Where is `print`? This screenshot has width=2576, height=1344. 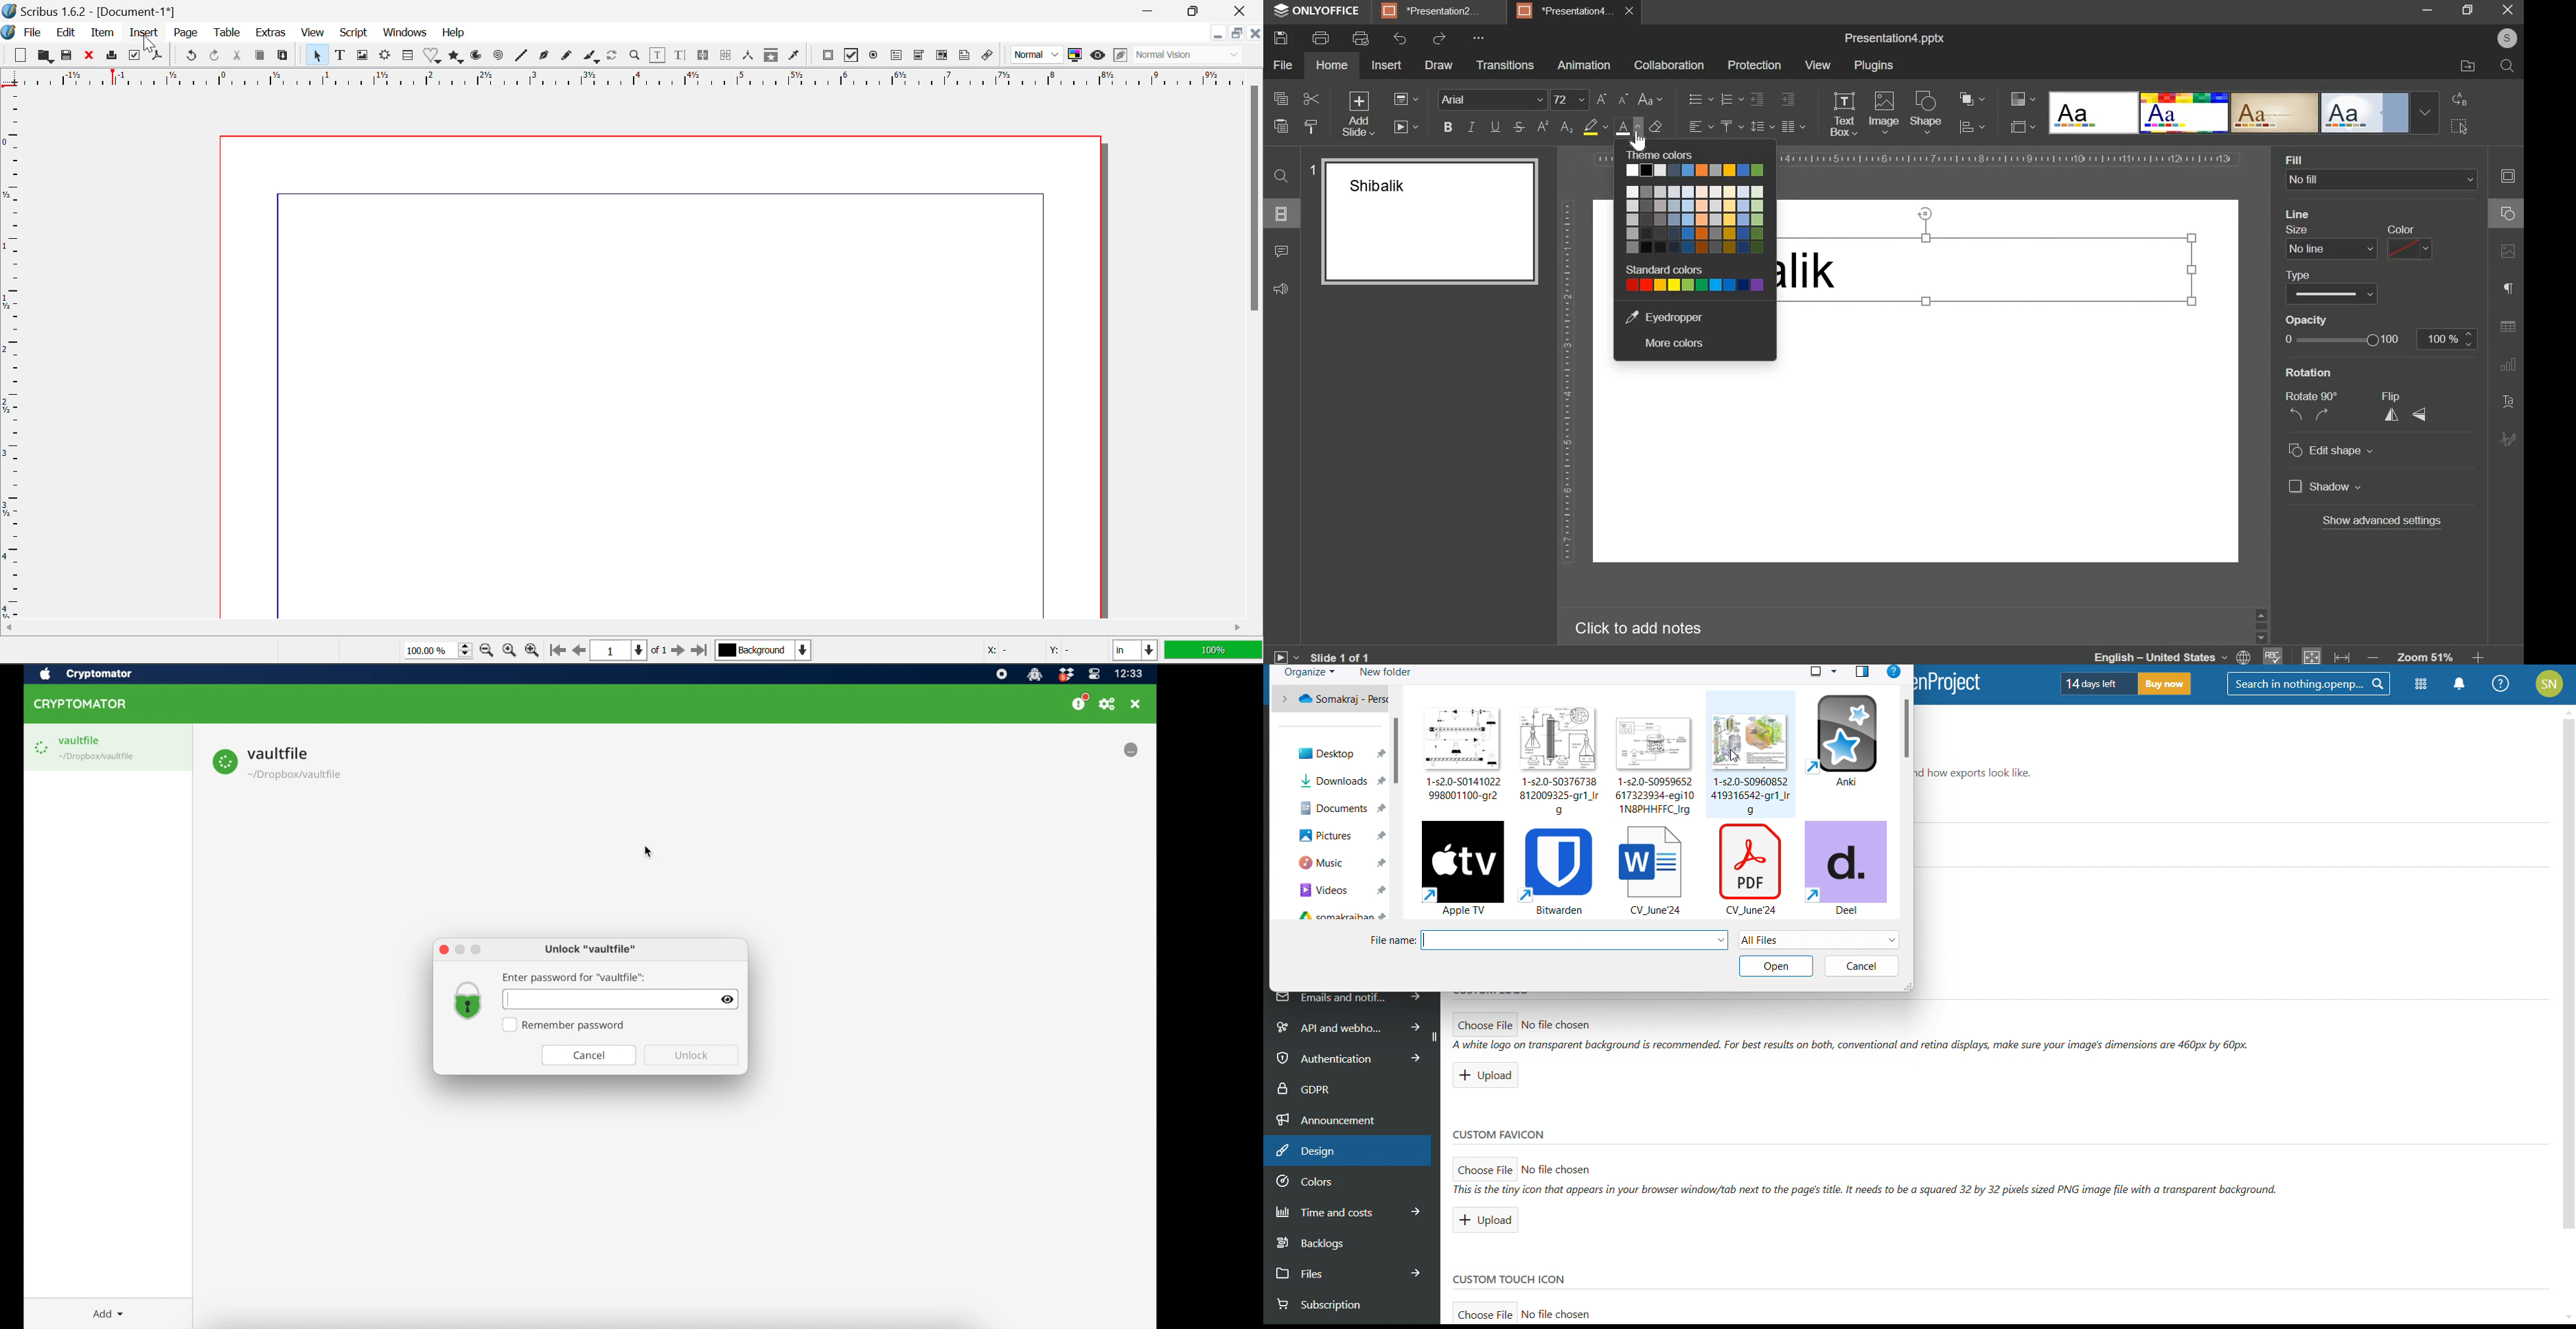
print is located at coordinates (1321, 36).